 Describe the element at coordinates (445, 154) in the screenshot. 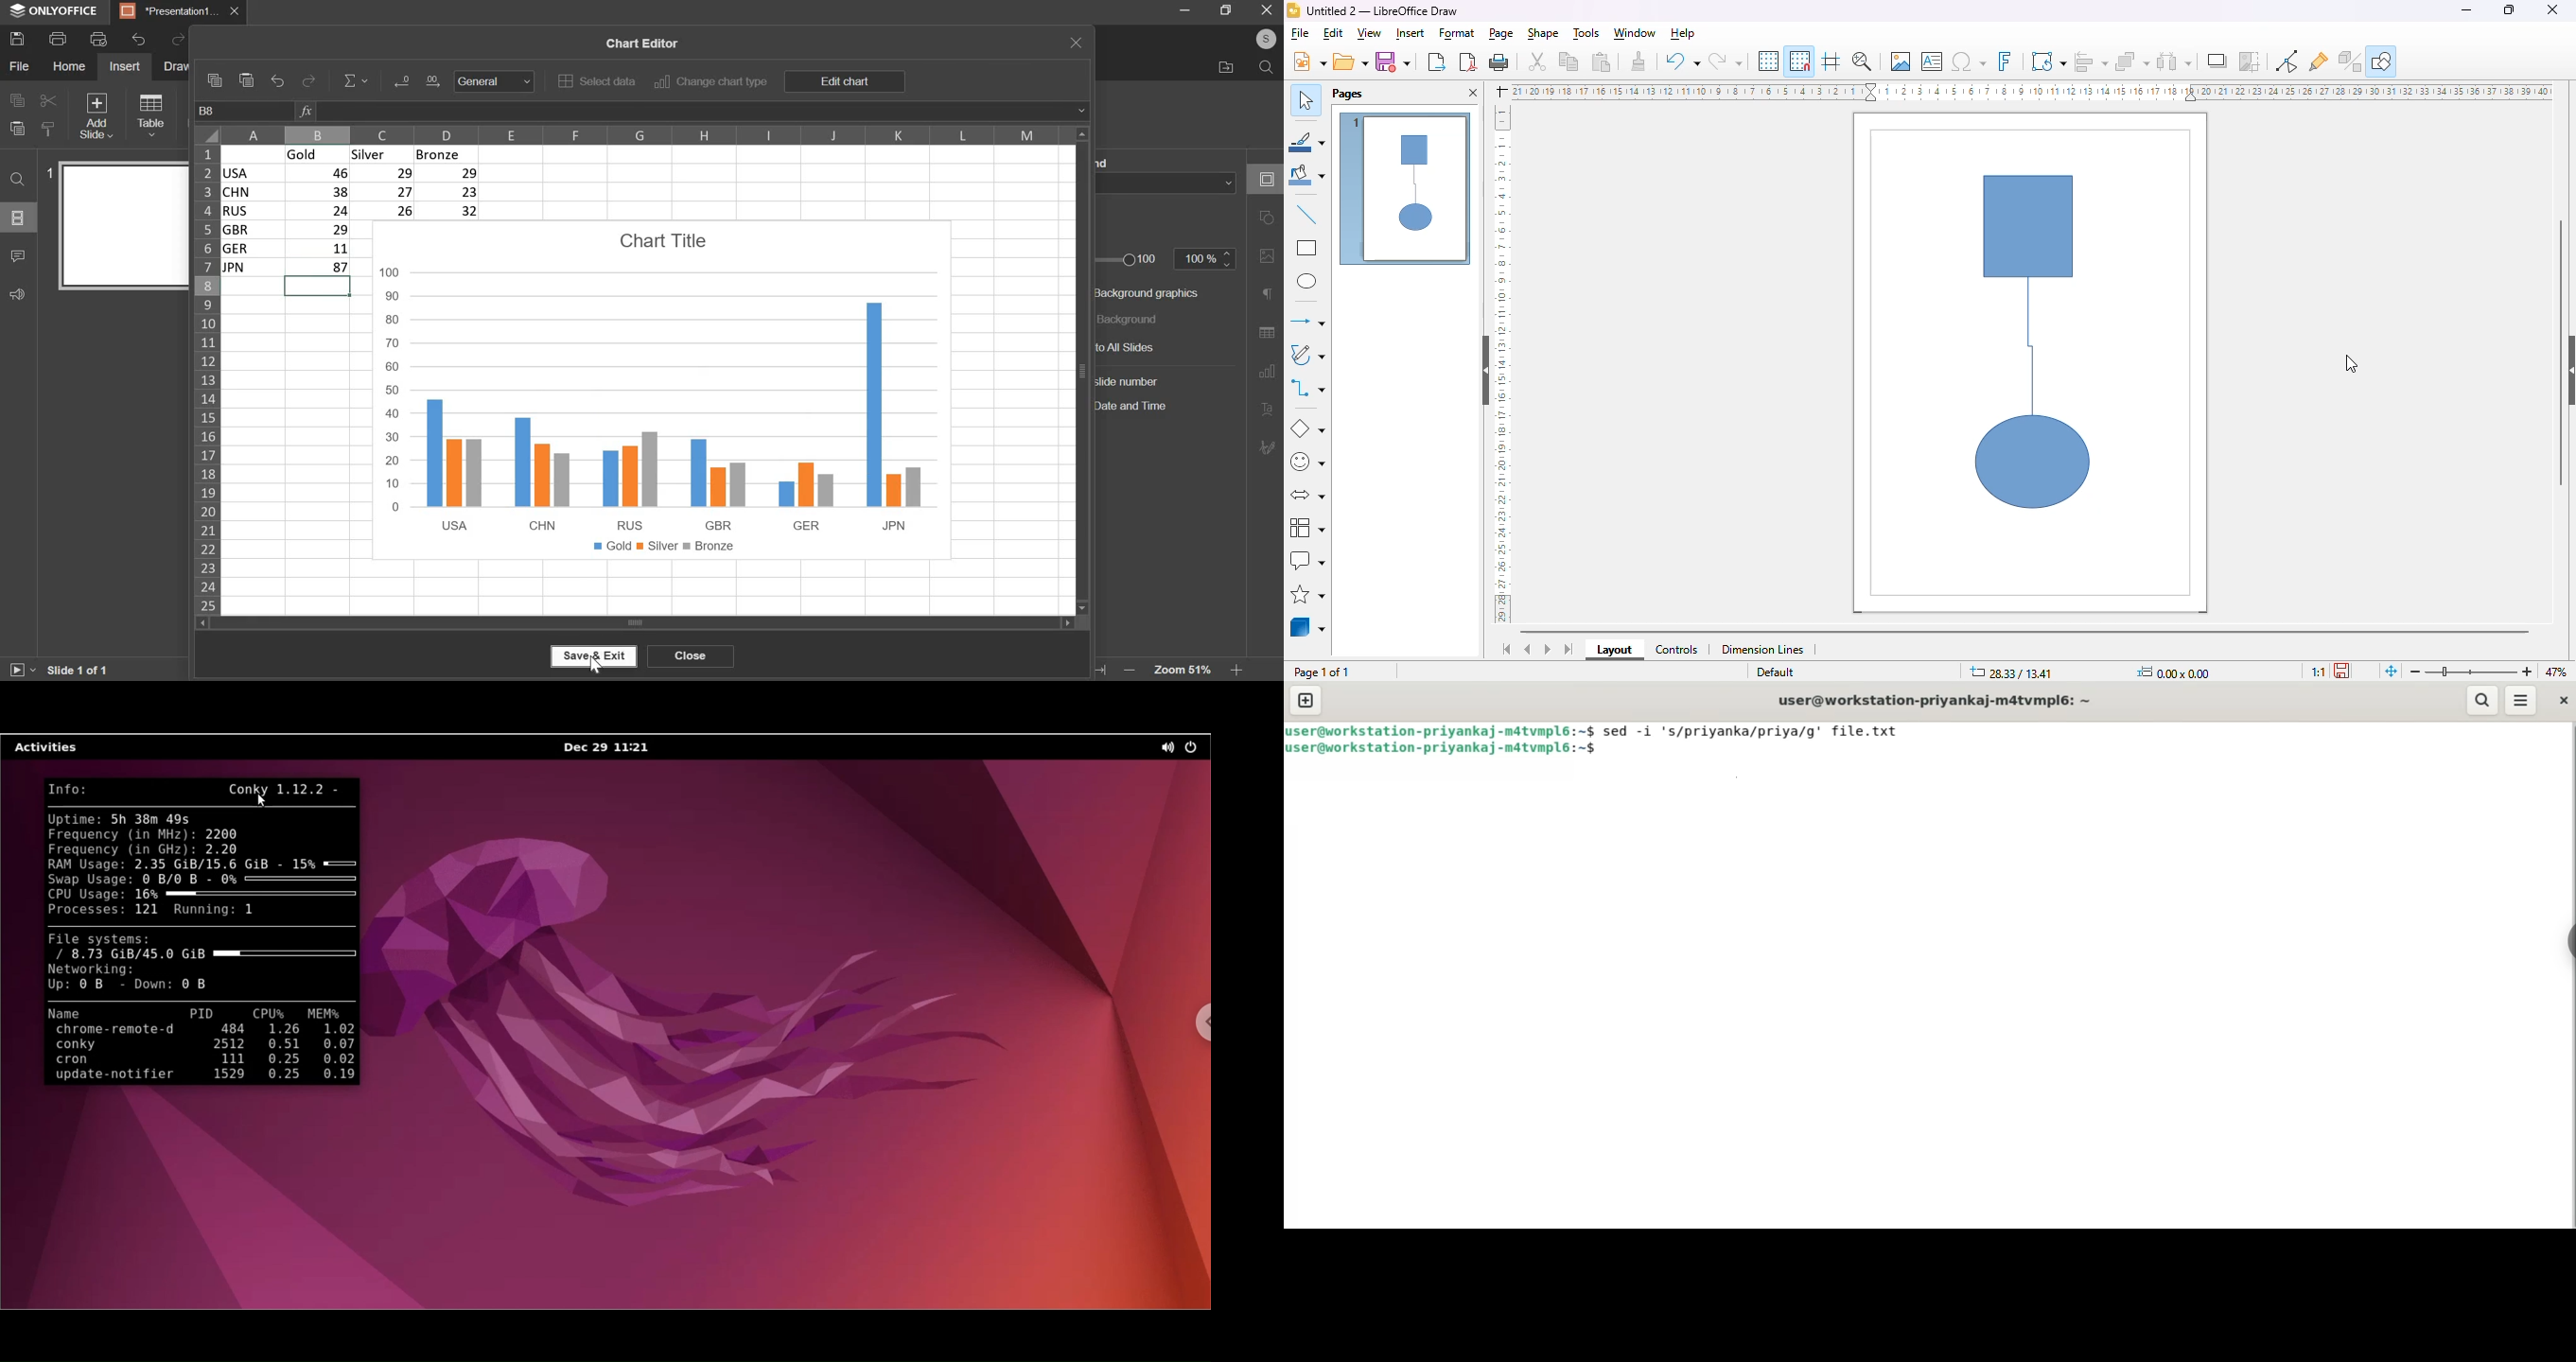

I see `bronze` at that location.